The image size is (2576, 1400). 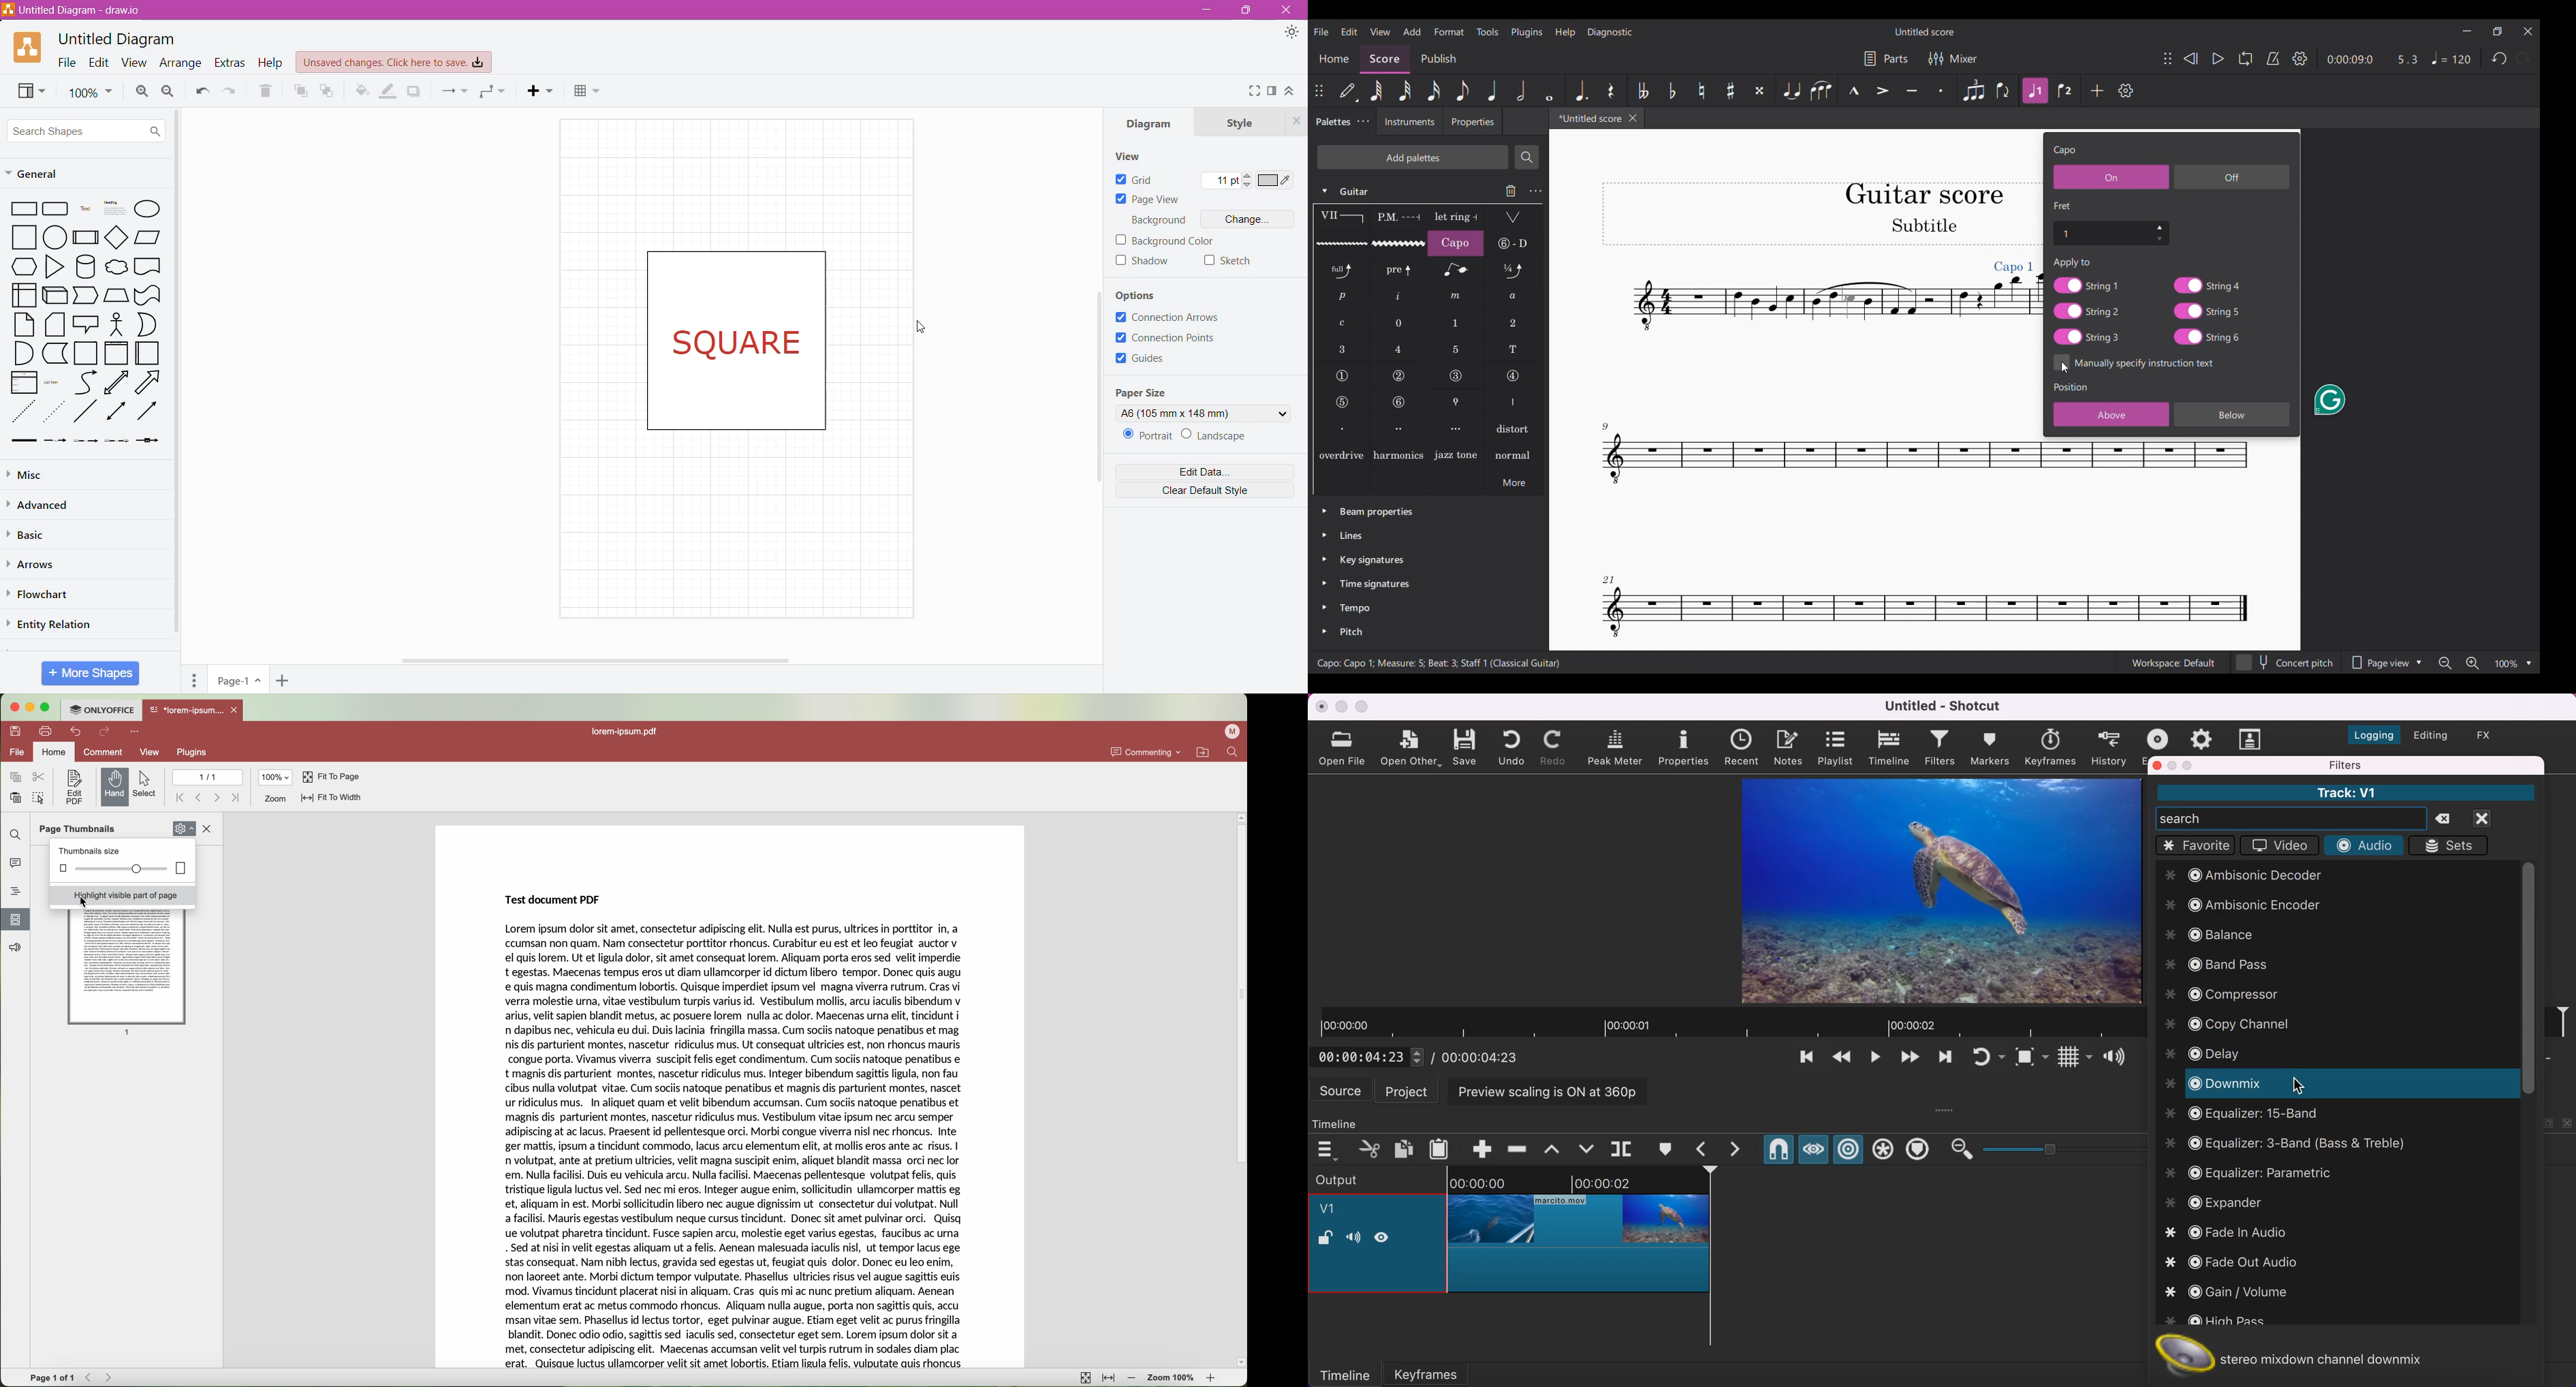 I want to click on Toggle natural, so click(x=1701, y=91).